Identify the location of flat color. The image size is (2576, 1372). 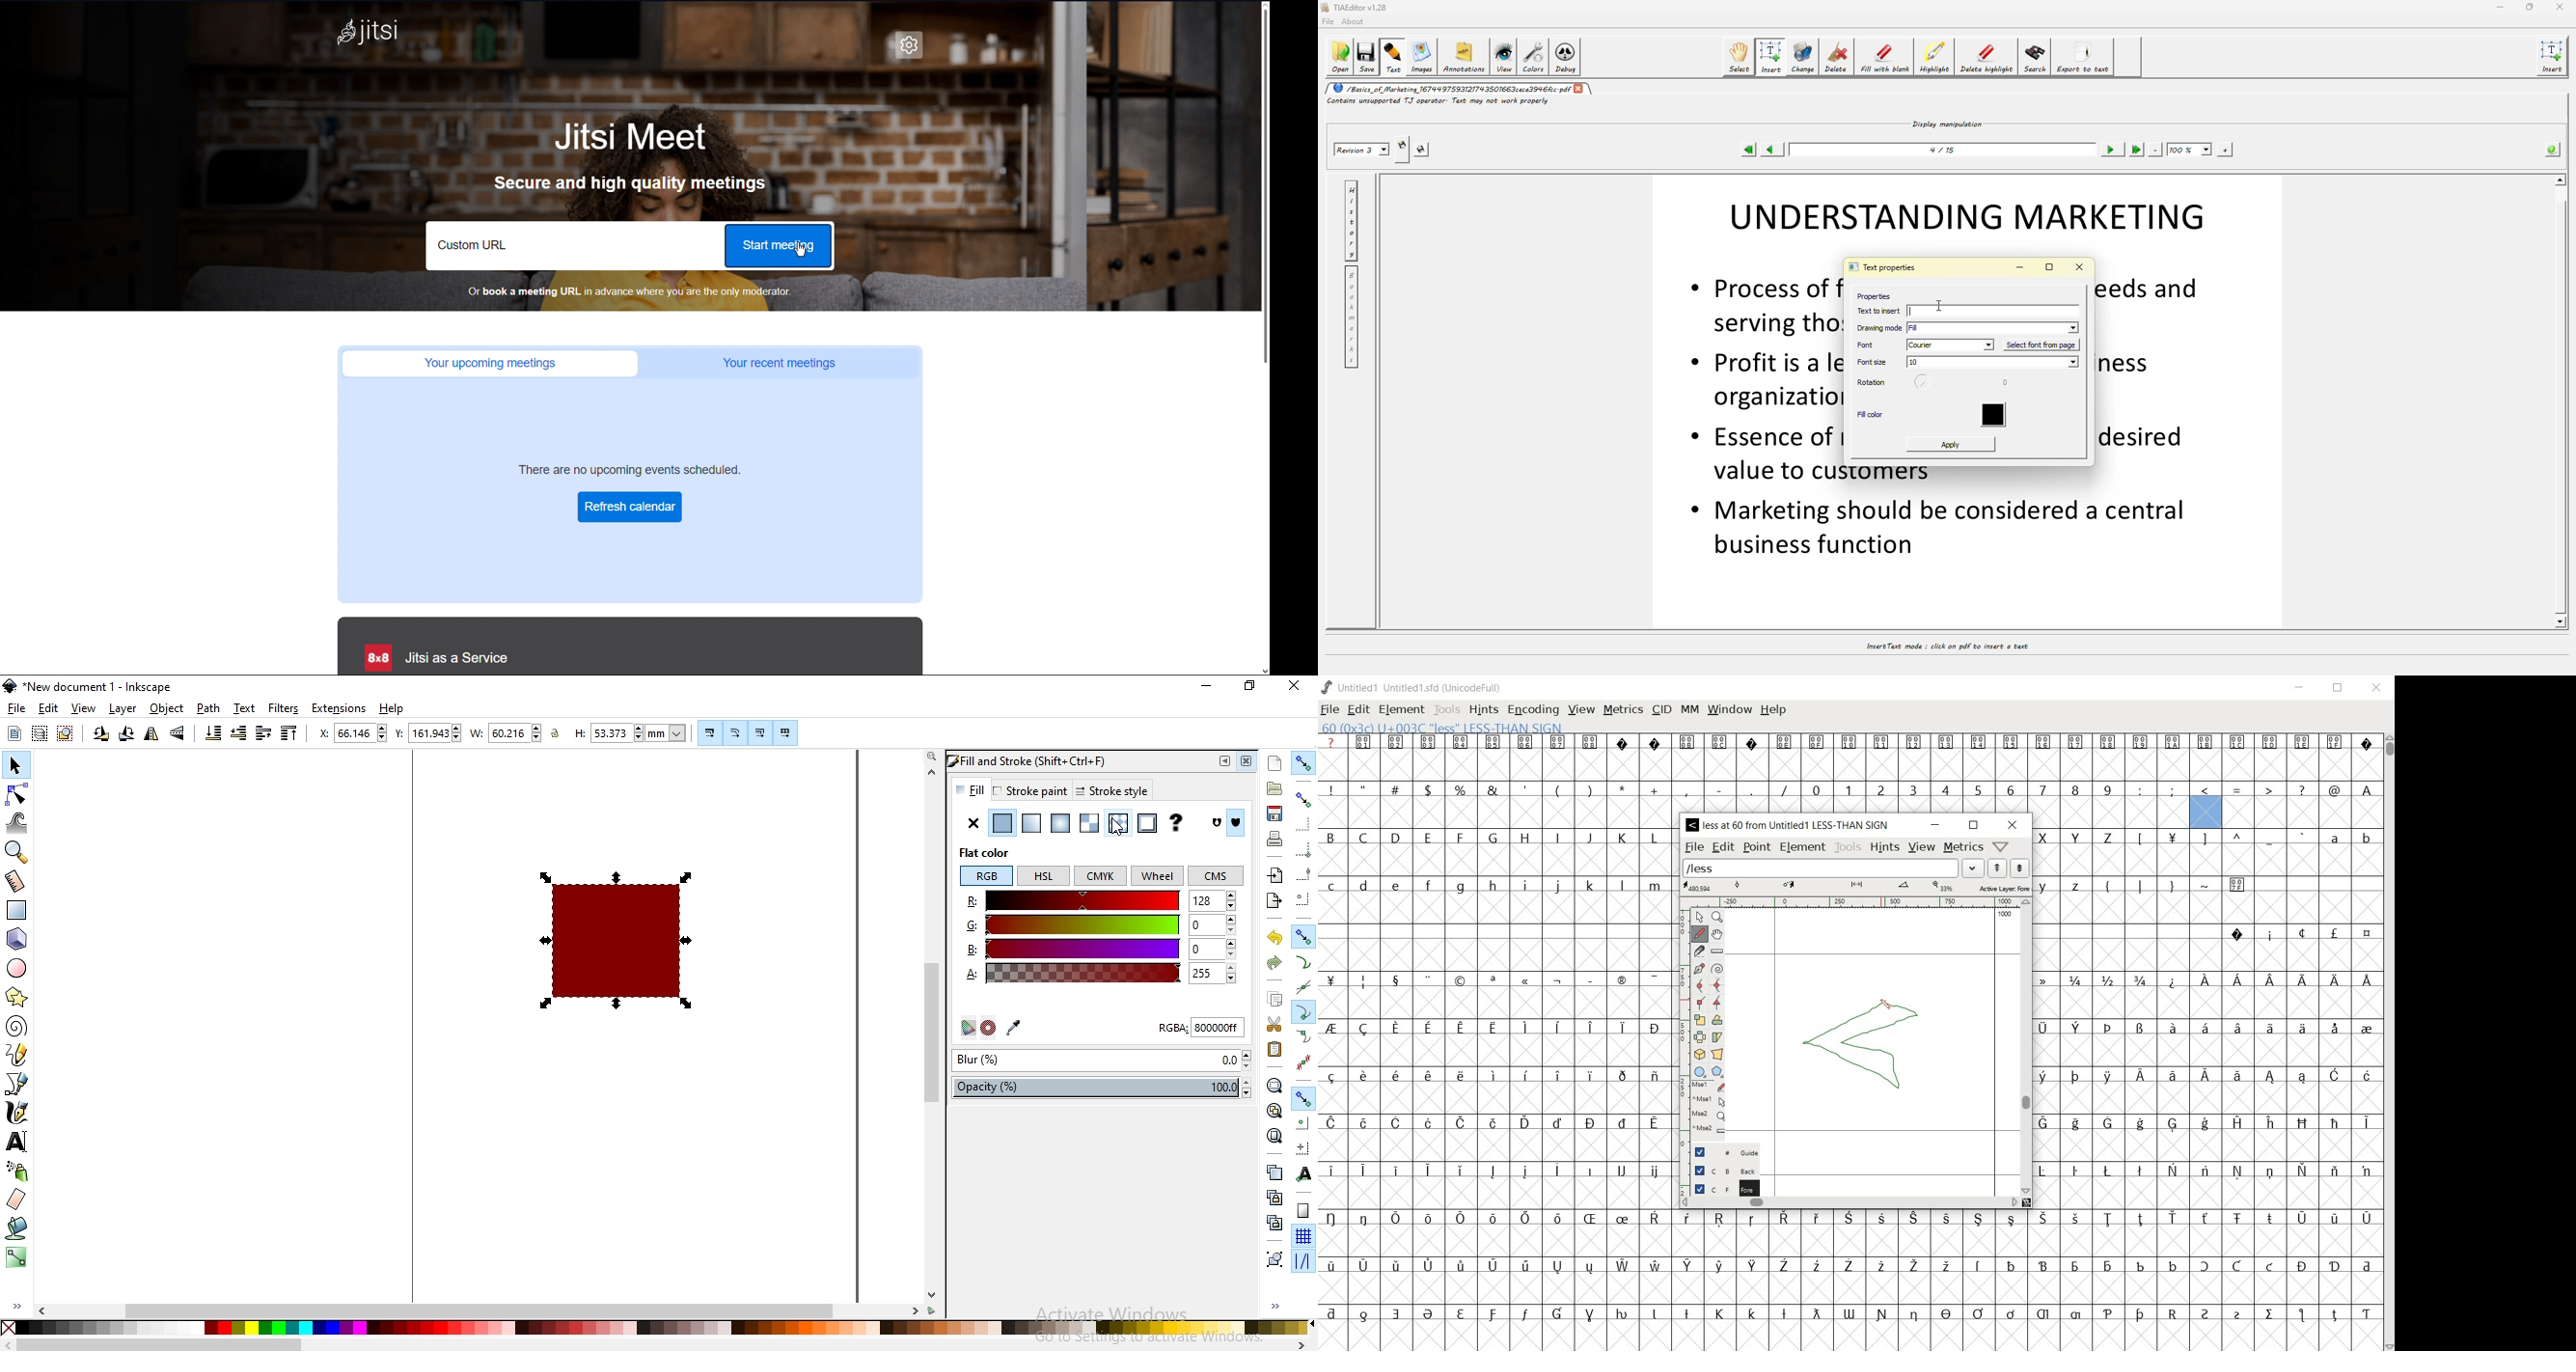
(1000, 823).